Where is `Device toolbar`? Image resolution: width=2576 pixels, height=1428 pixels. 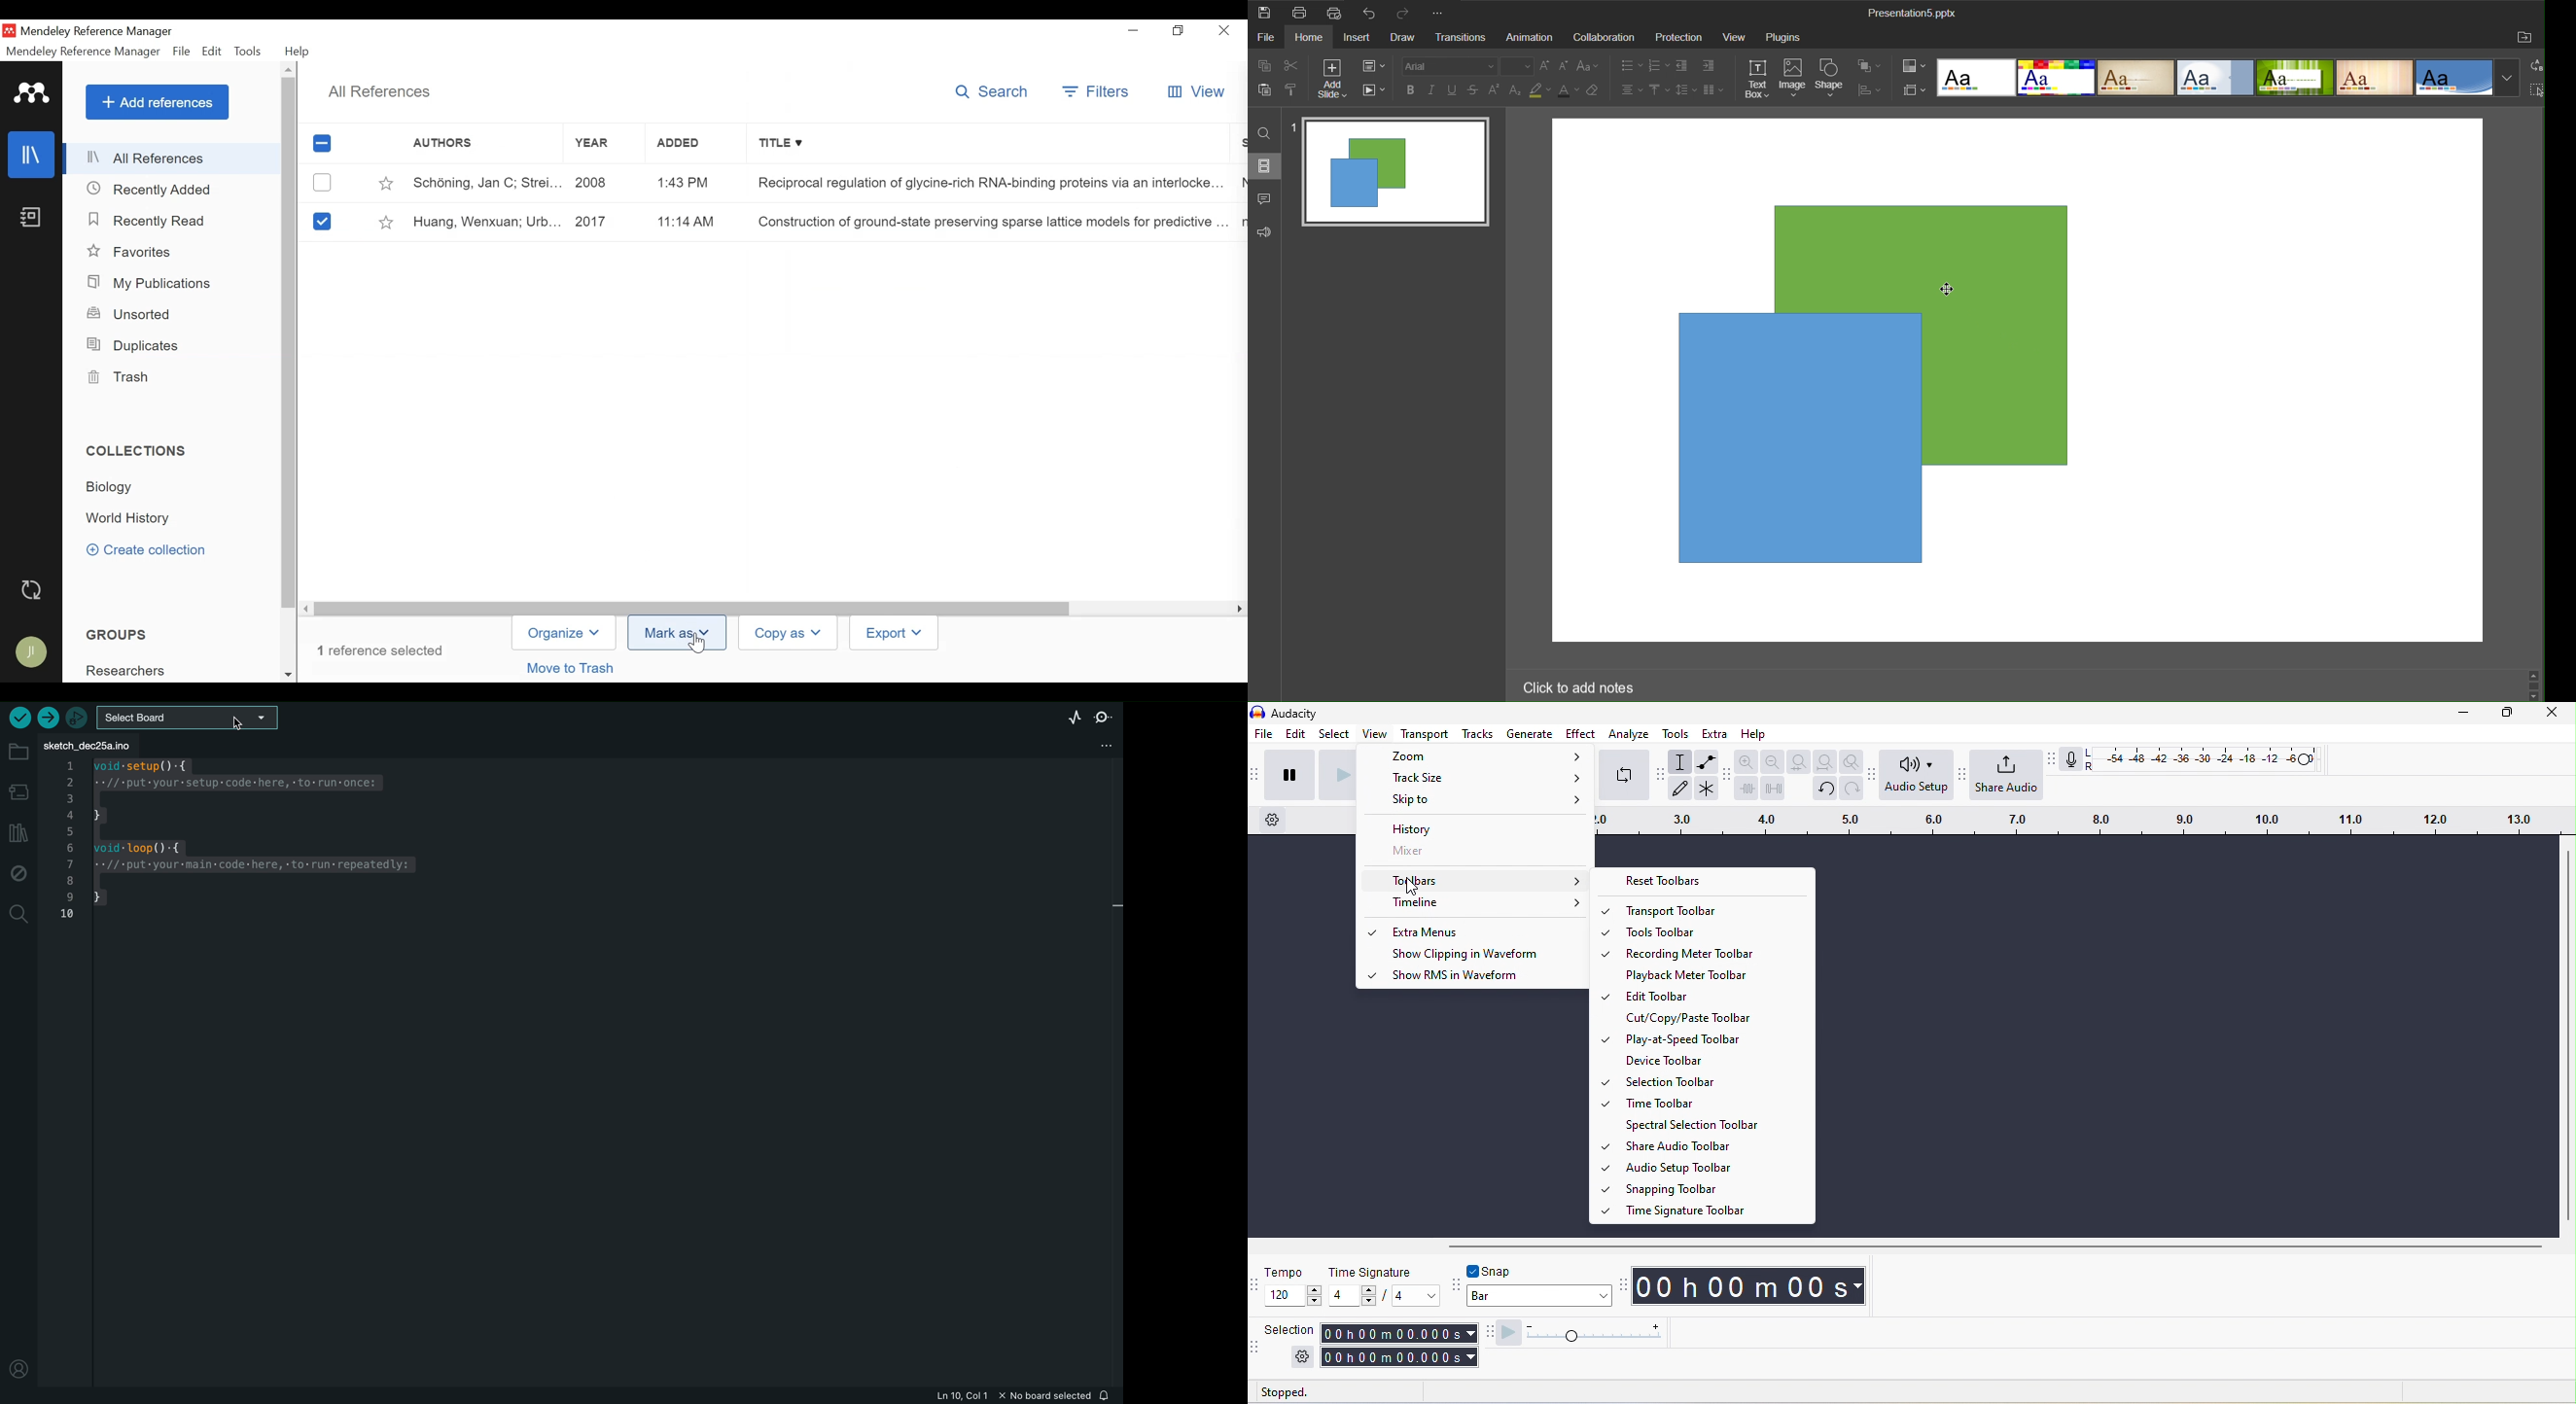 Device toolbar is located at coordinates (1714, 1061).